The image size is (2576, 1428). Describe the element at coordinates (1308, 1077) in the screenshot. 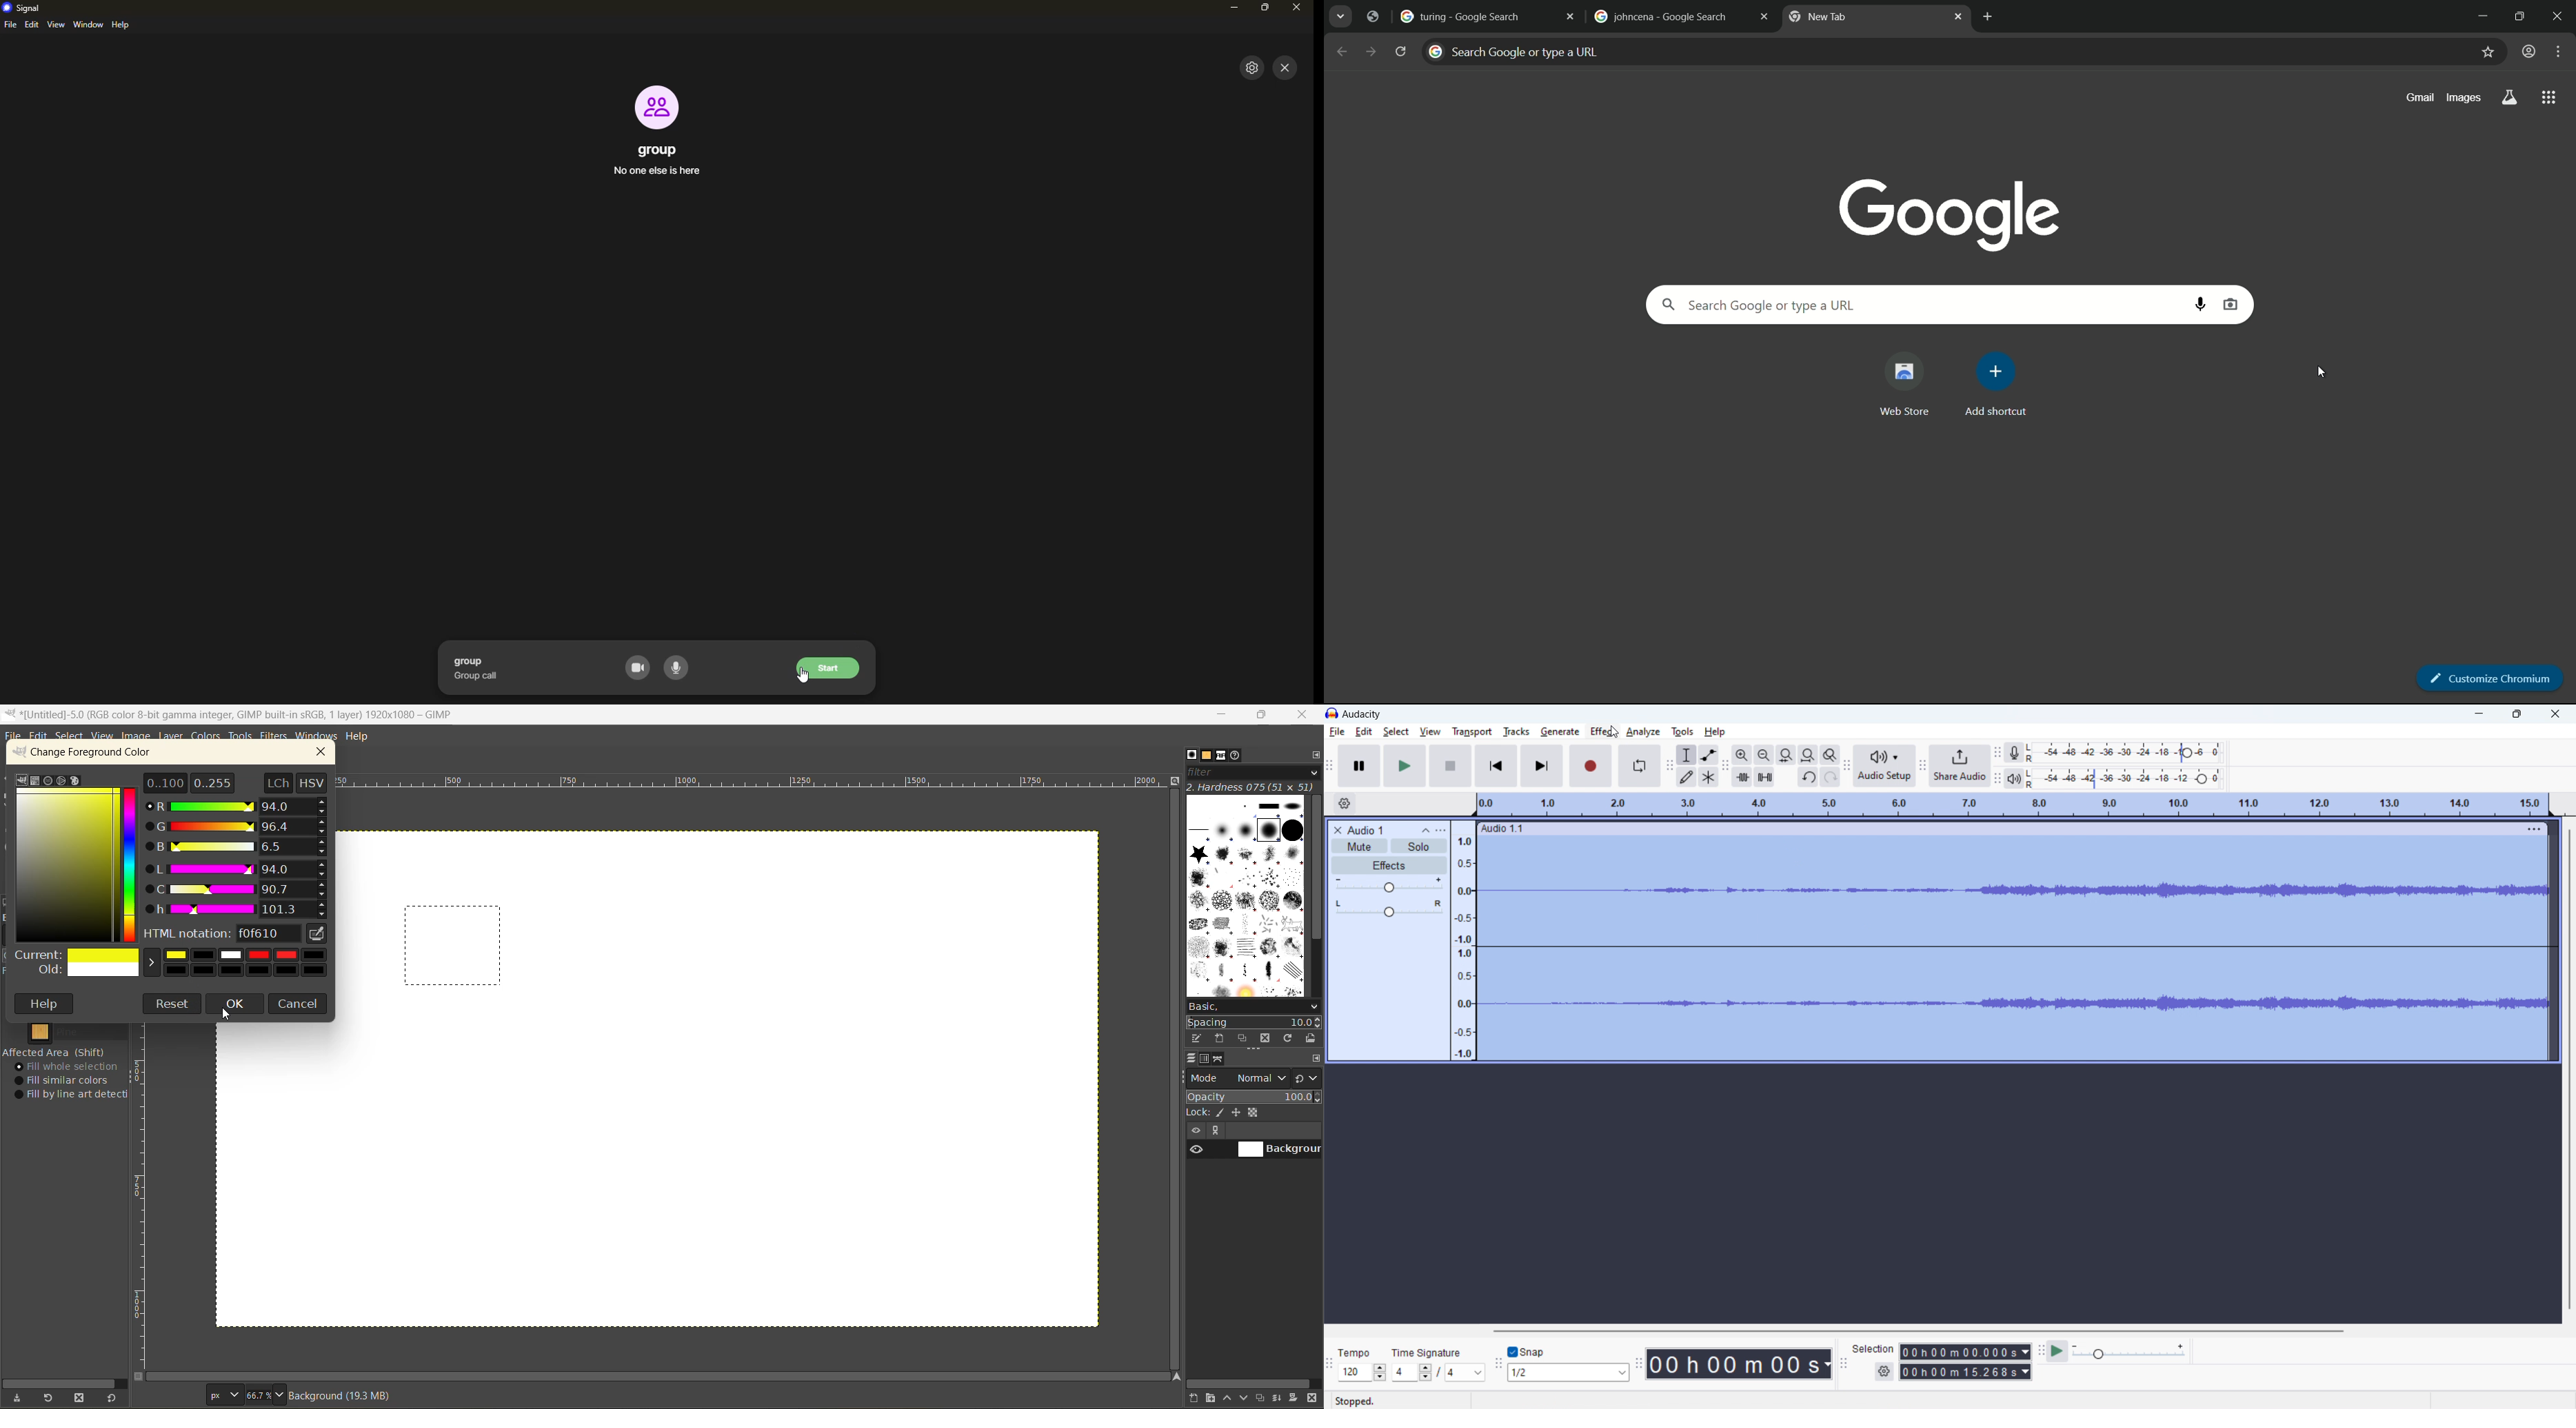

I see `switch to another group` at that location.